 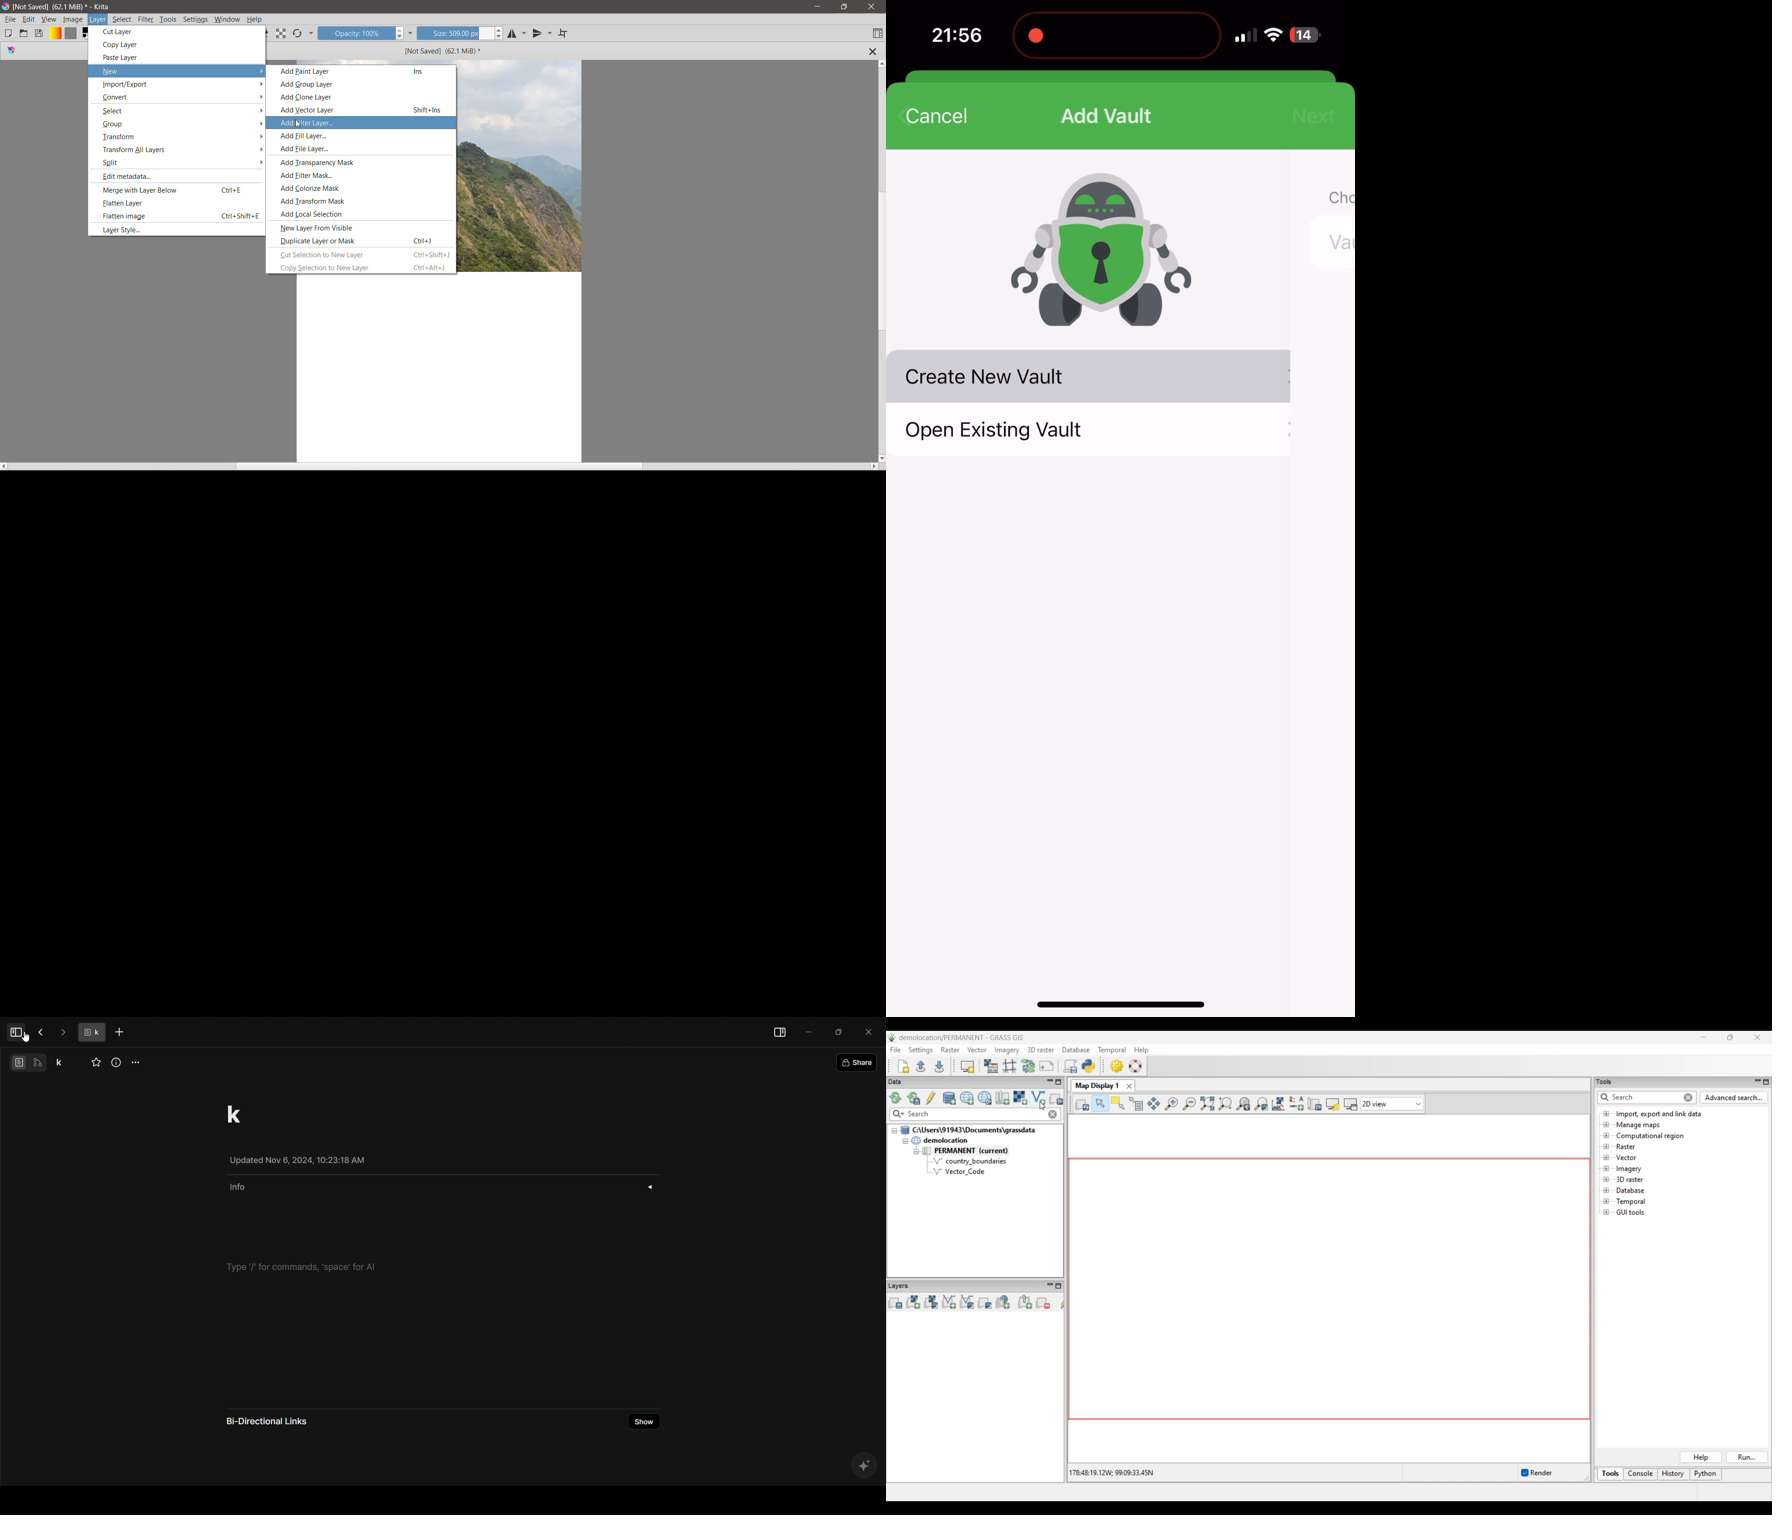 I want to click on Add Local Selection, so click(x=315, y=214).